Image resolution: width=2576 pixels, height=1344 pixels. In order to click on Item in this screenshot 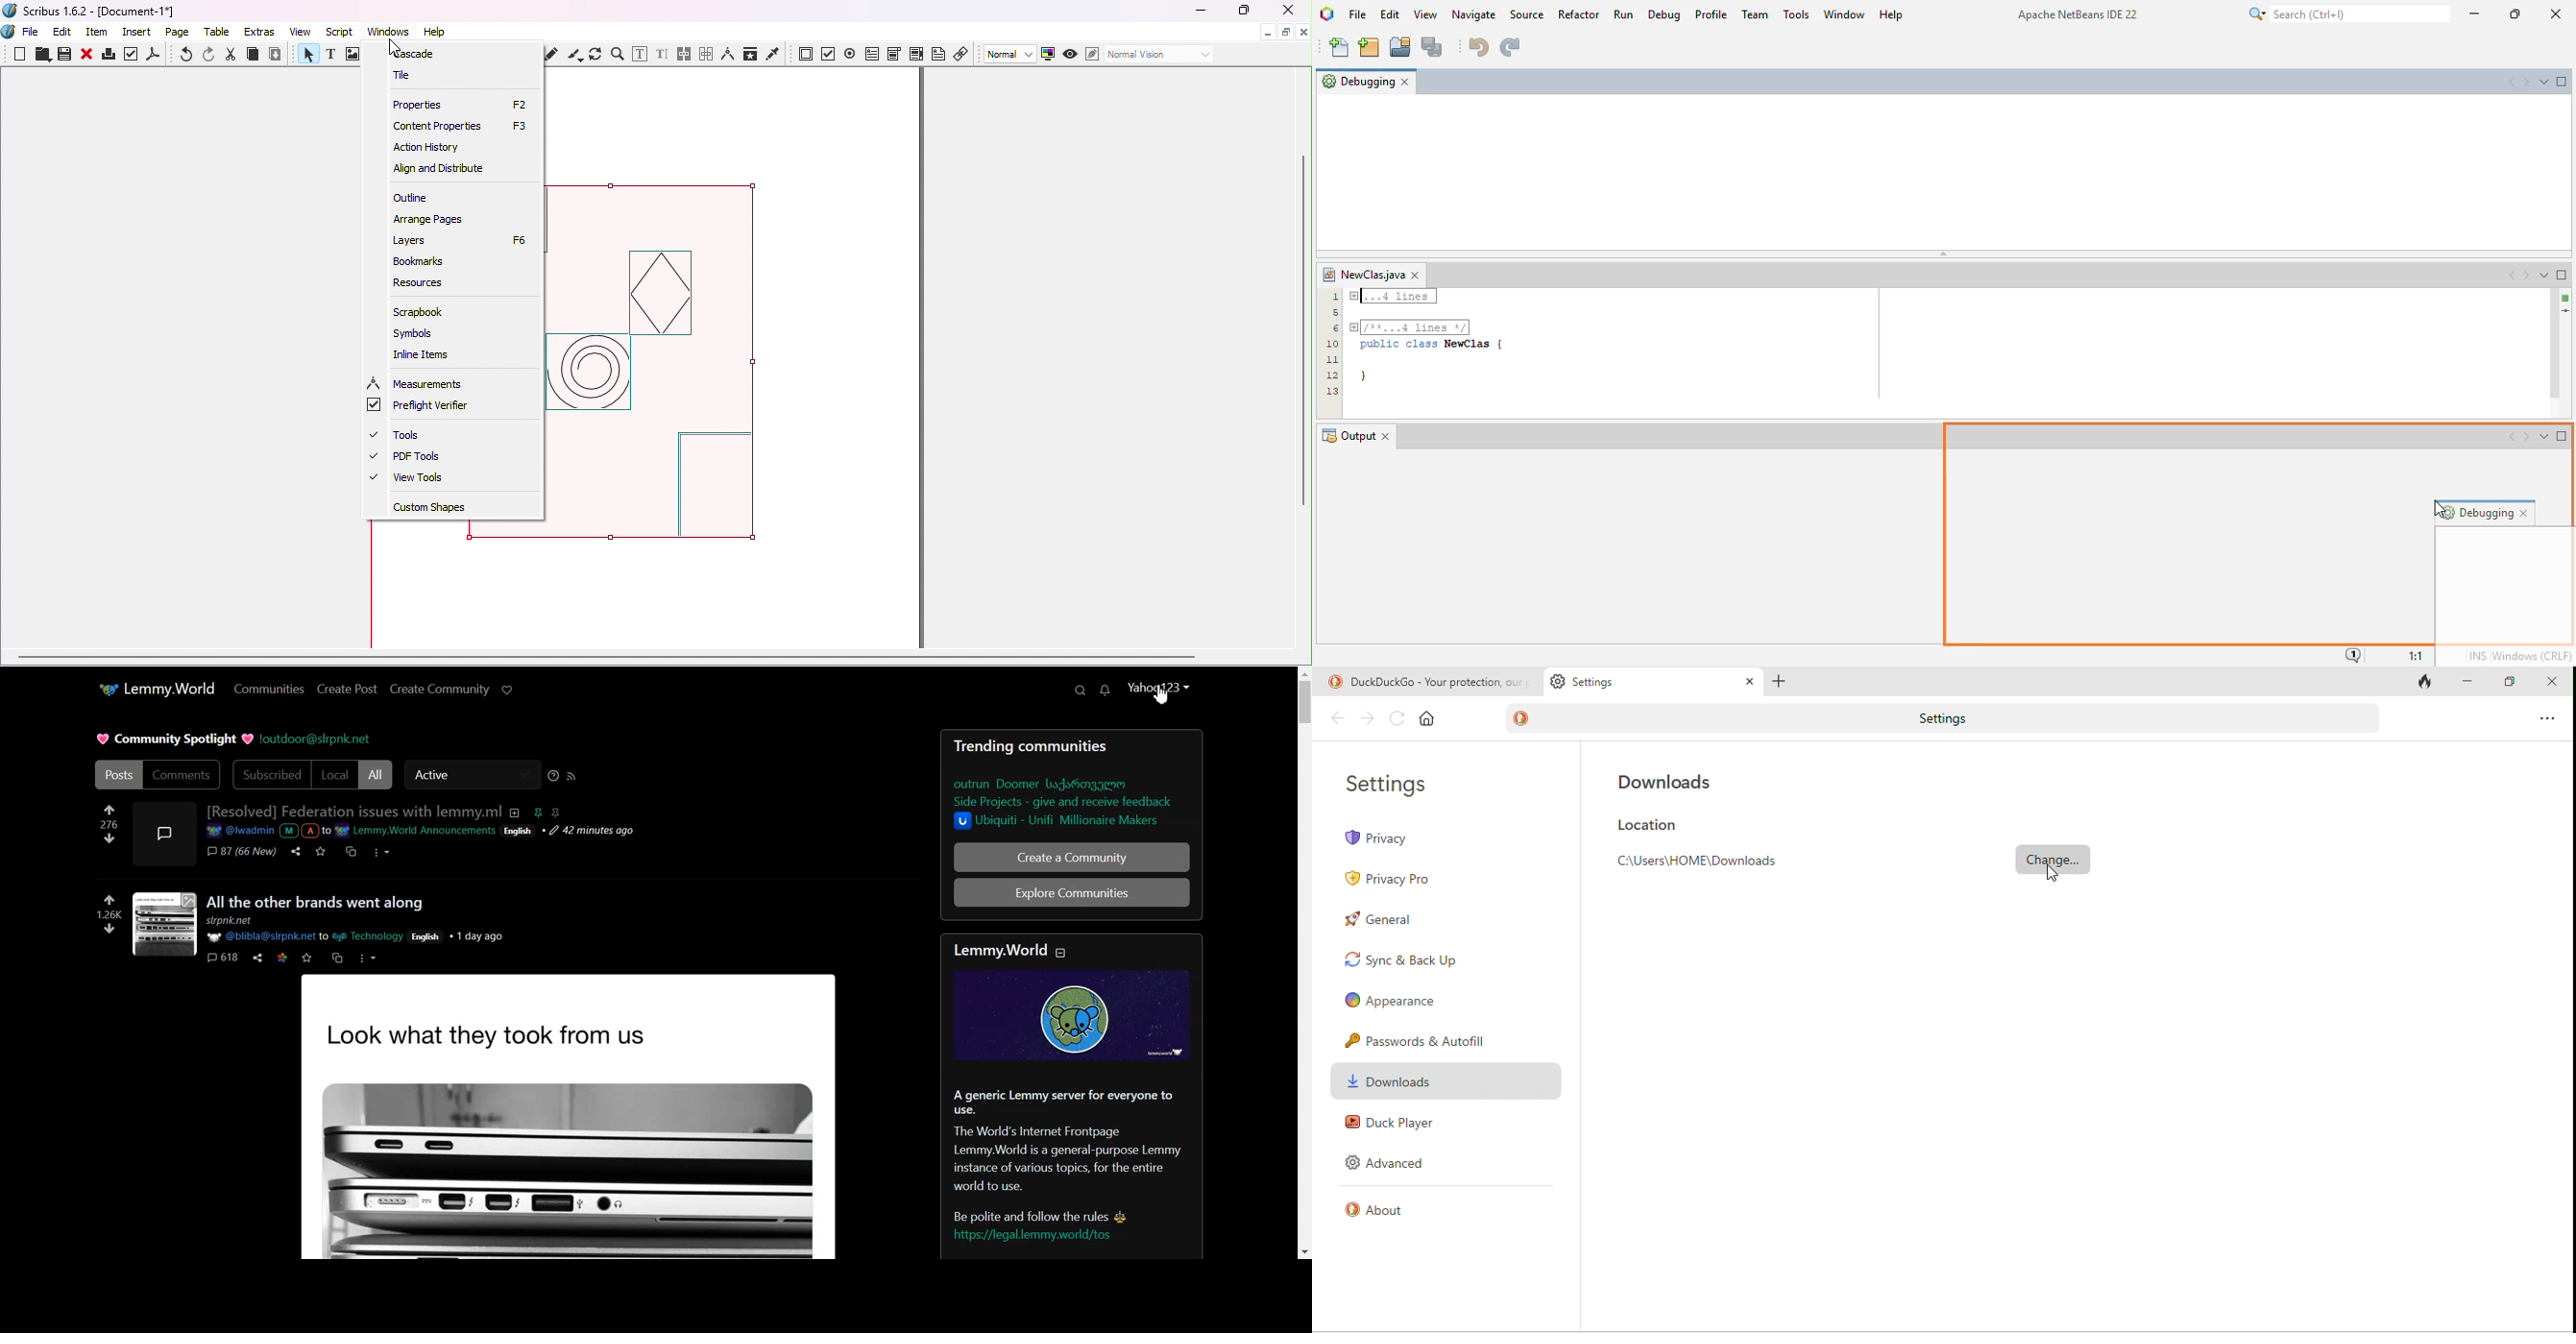, I will do `click(98, 33)`.